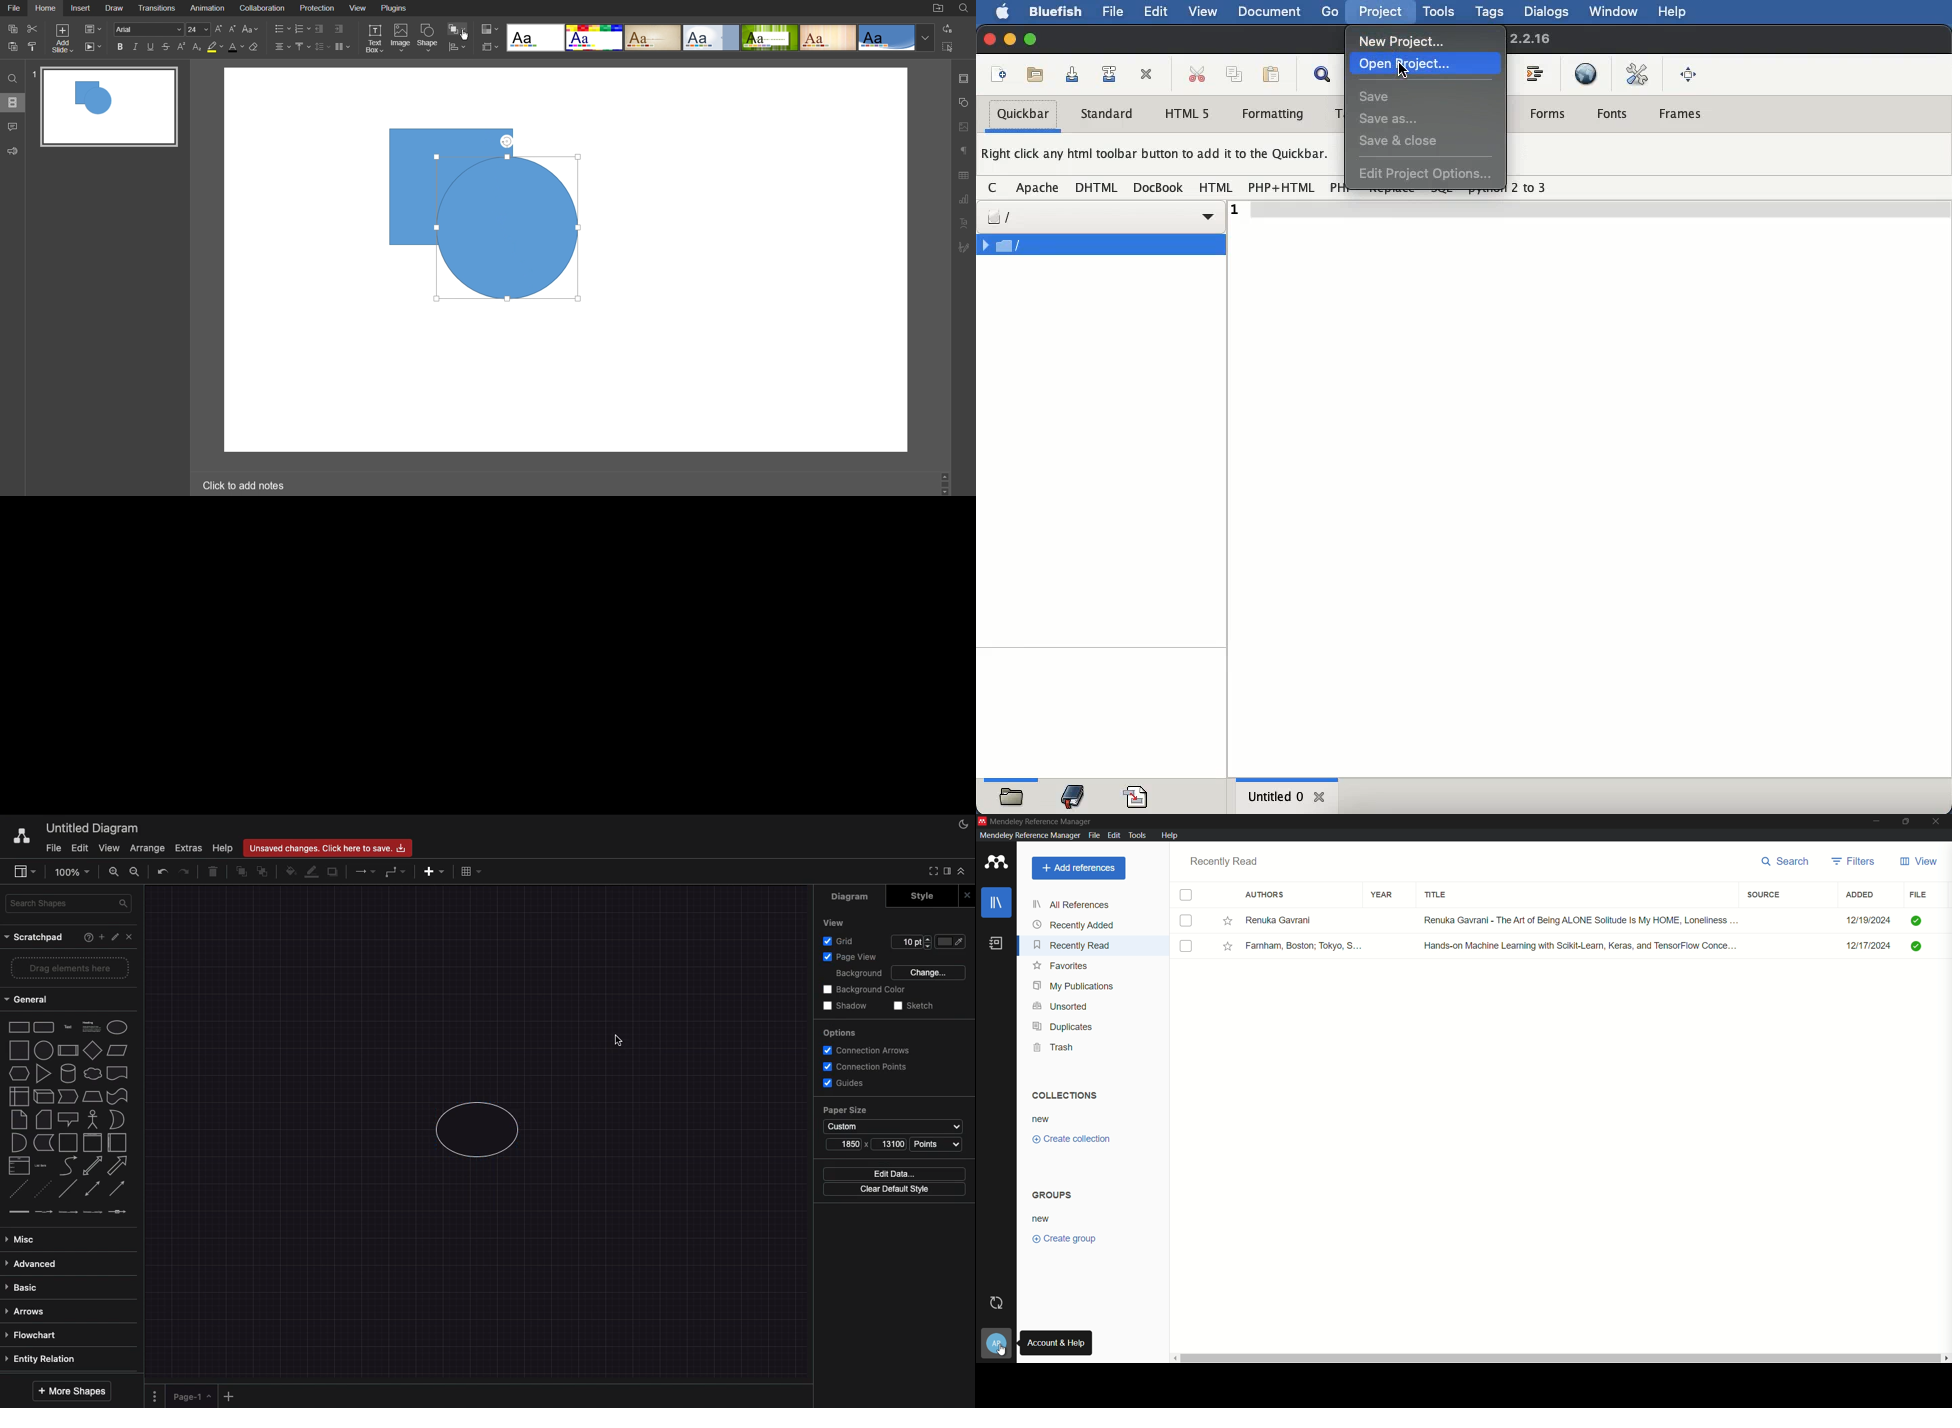 This screenshot has height=1428, width=1960. Describe the element at coordinates (966, 874) in the screenshot. I see `Collapse expand` at that location.